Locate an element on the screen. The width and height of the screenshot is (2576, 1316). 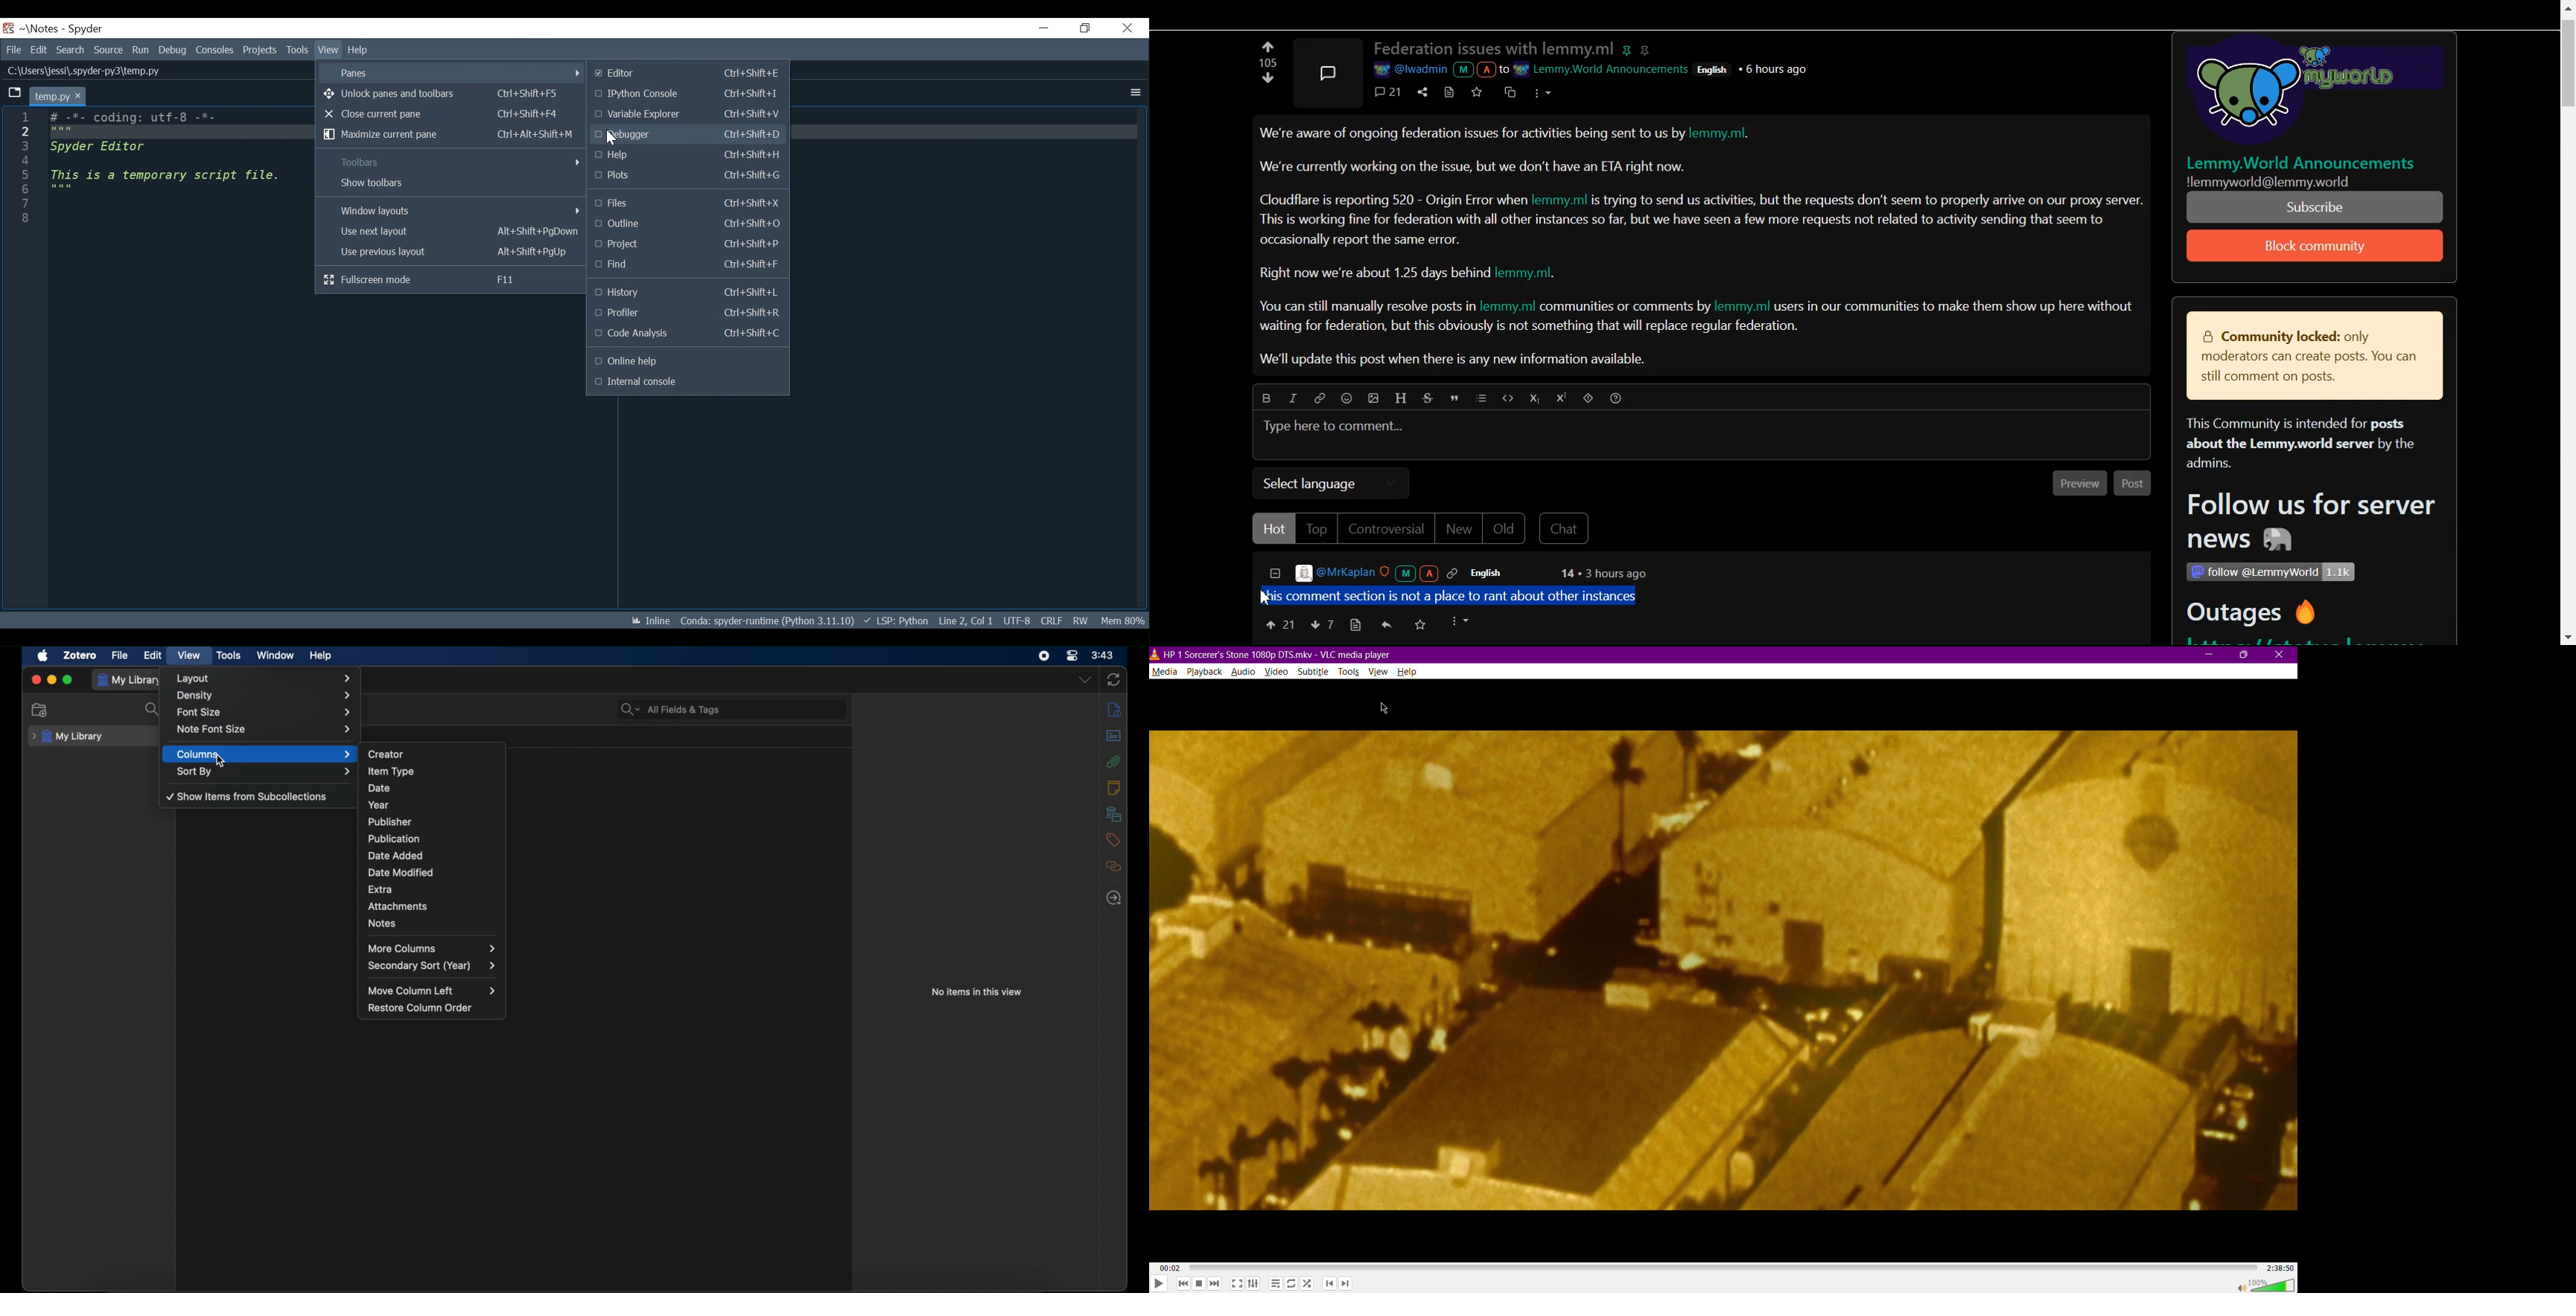
Chat is located at coordinates (1567, 529).